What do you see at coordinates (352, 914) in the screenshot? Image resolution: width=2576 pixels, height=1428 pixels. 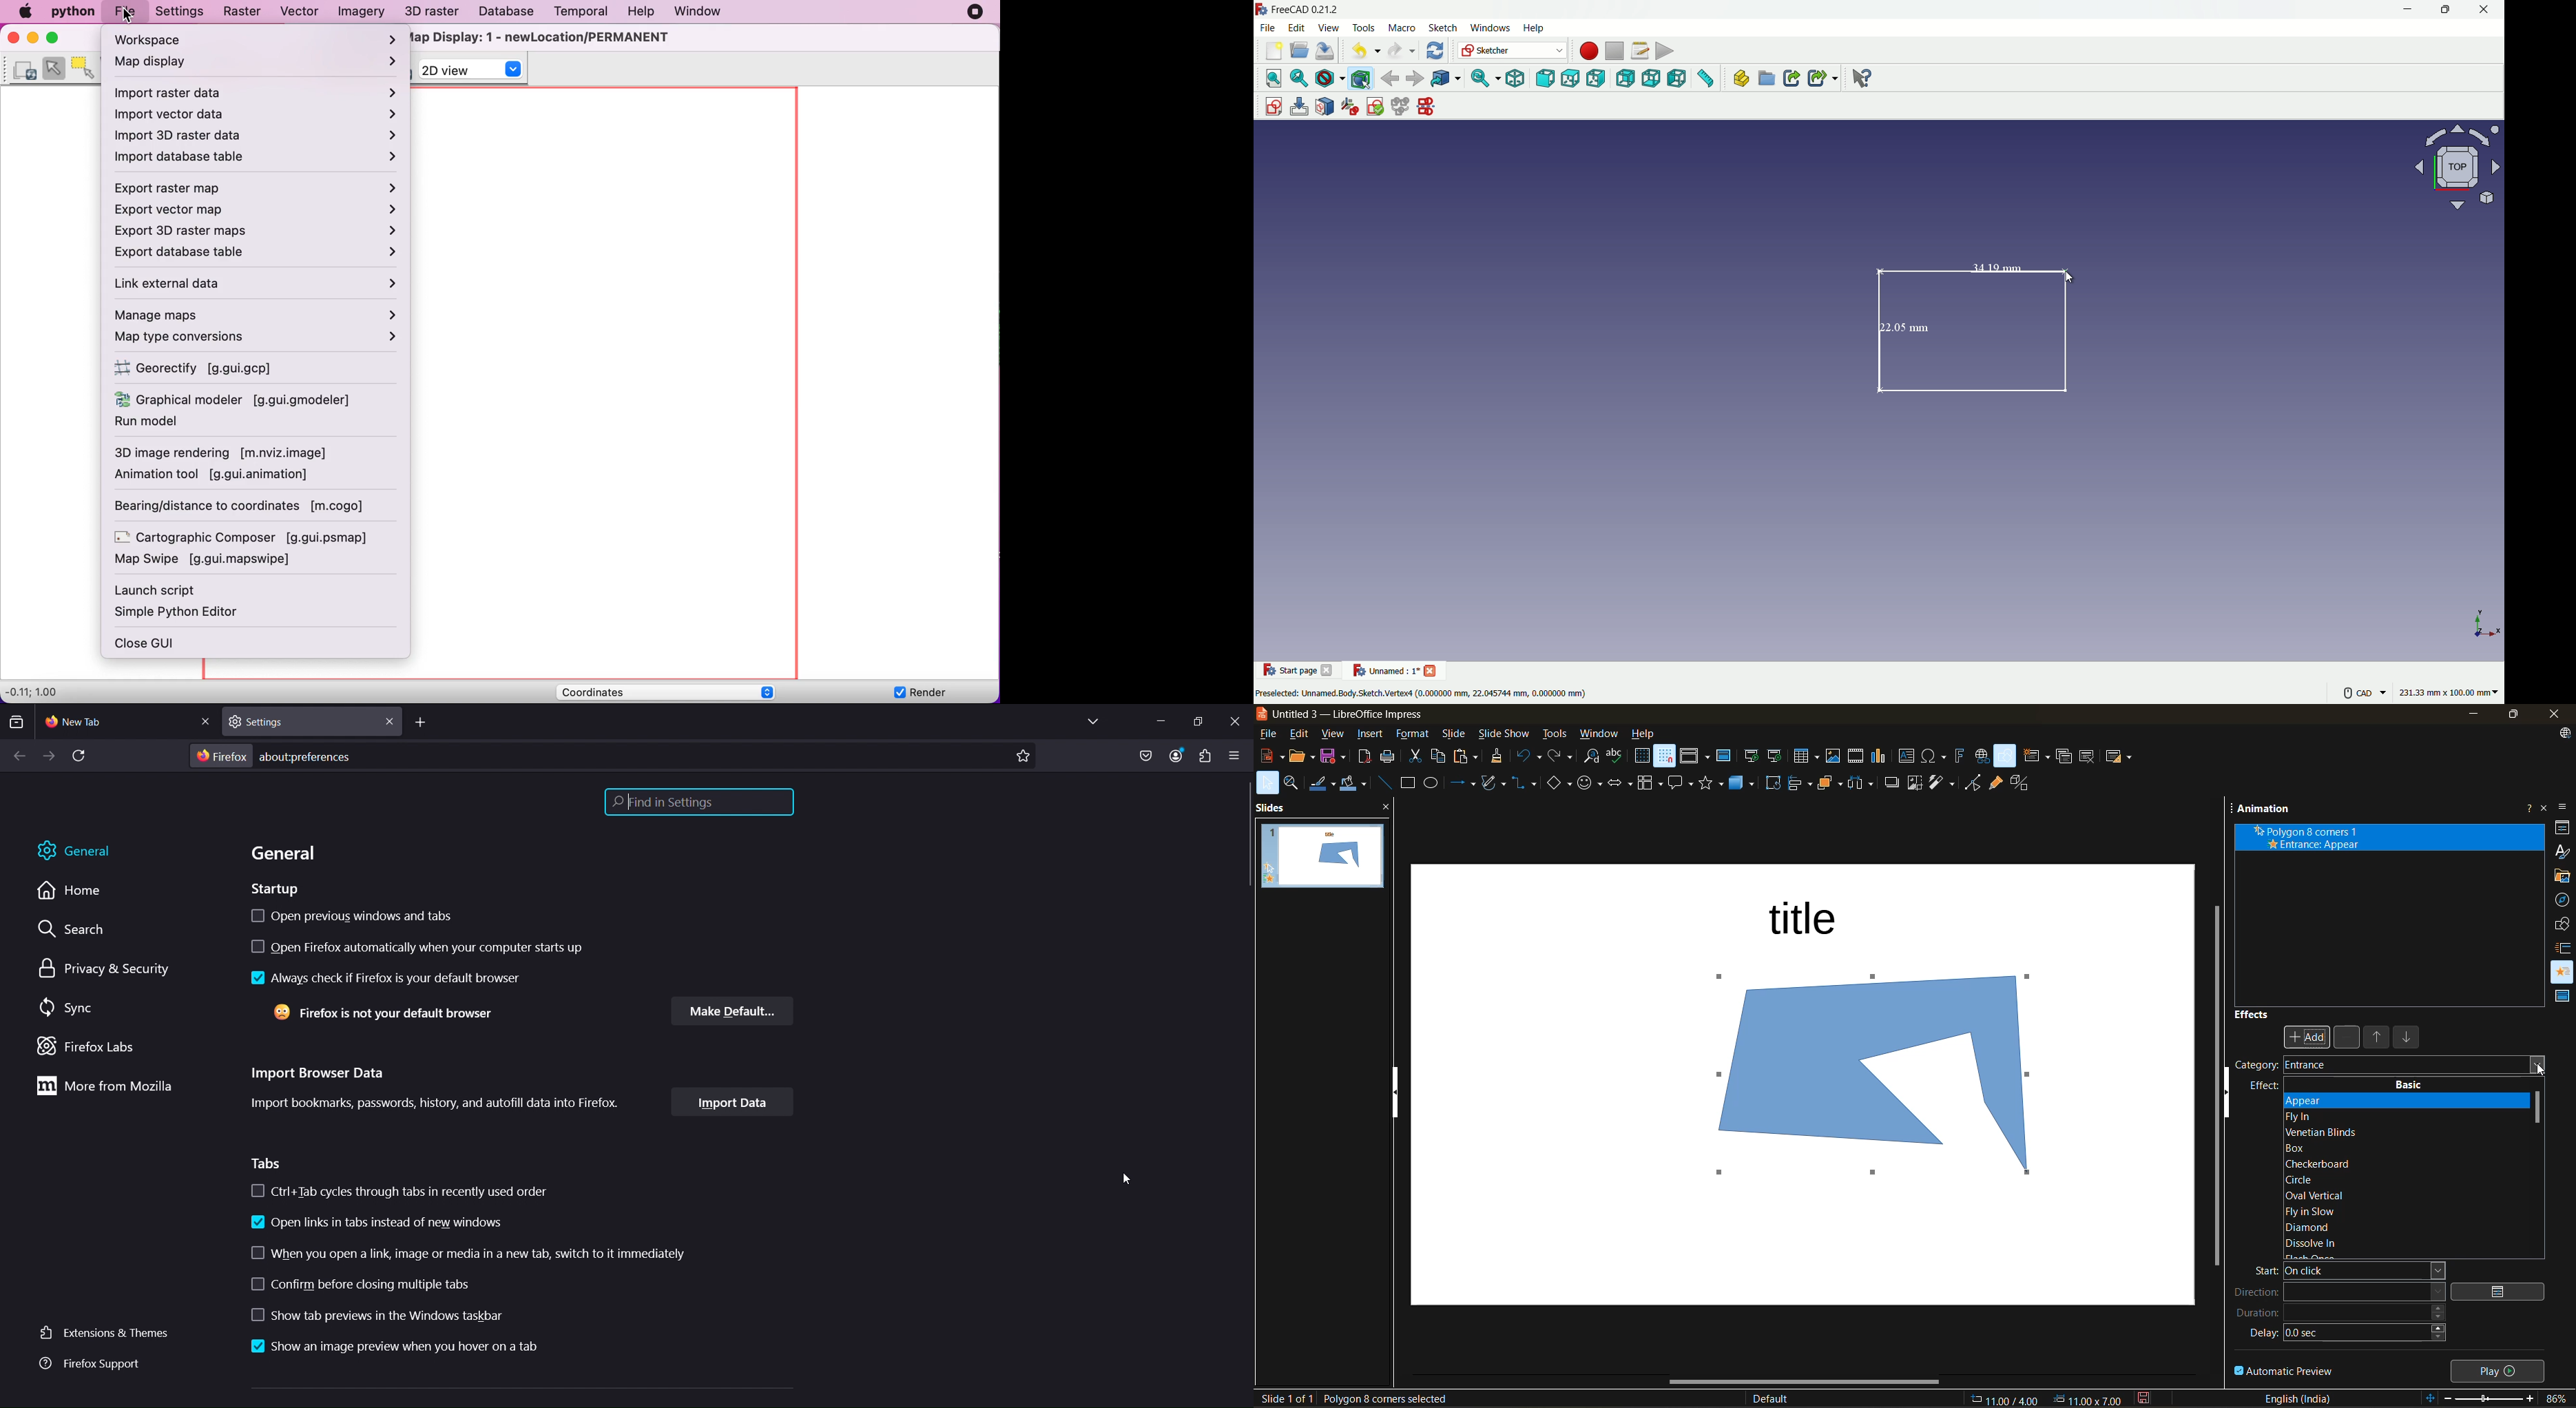 I see `Open previous windows and tabs` at bounding box center [352, 914].